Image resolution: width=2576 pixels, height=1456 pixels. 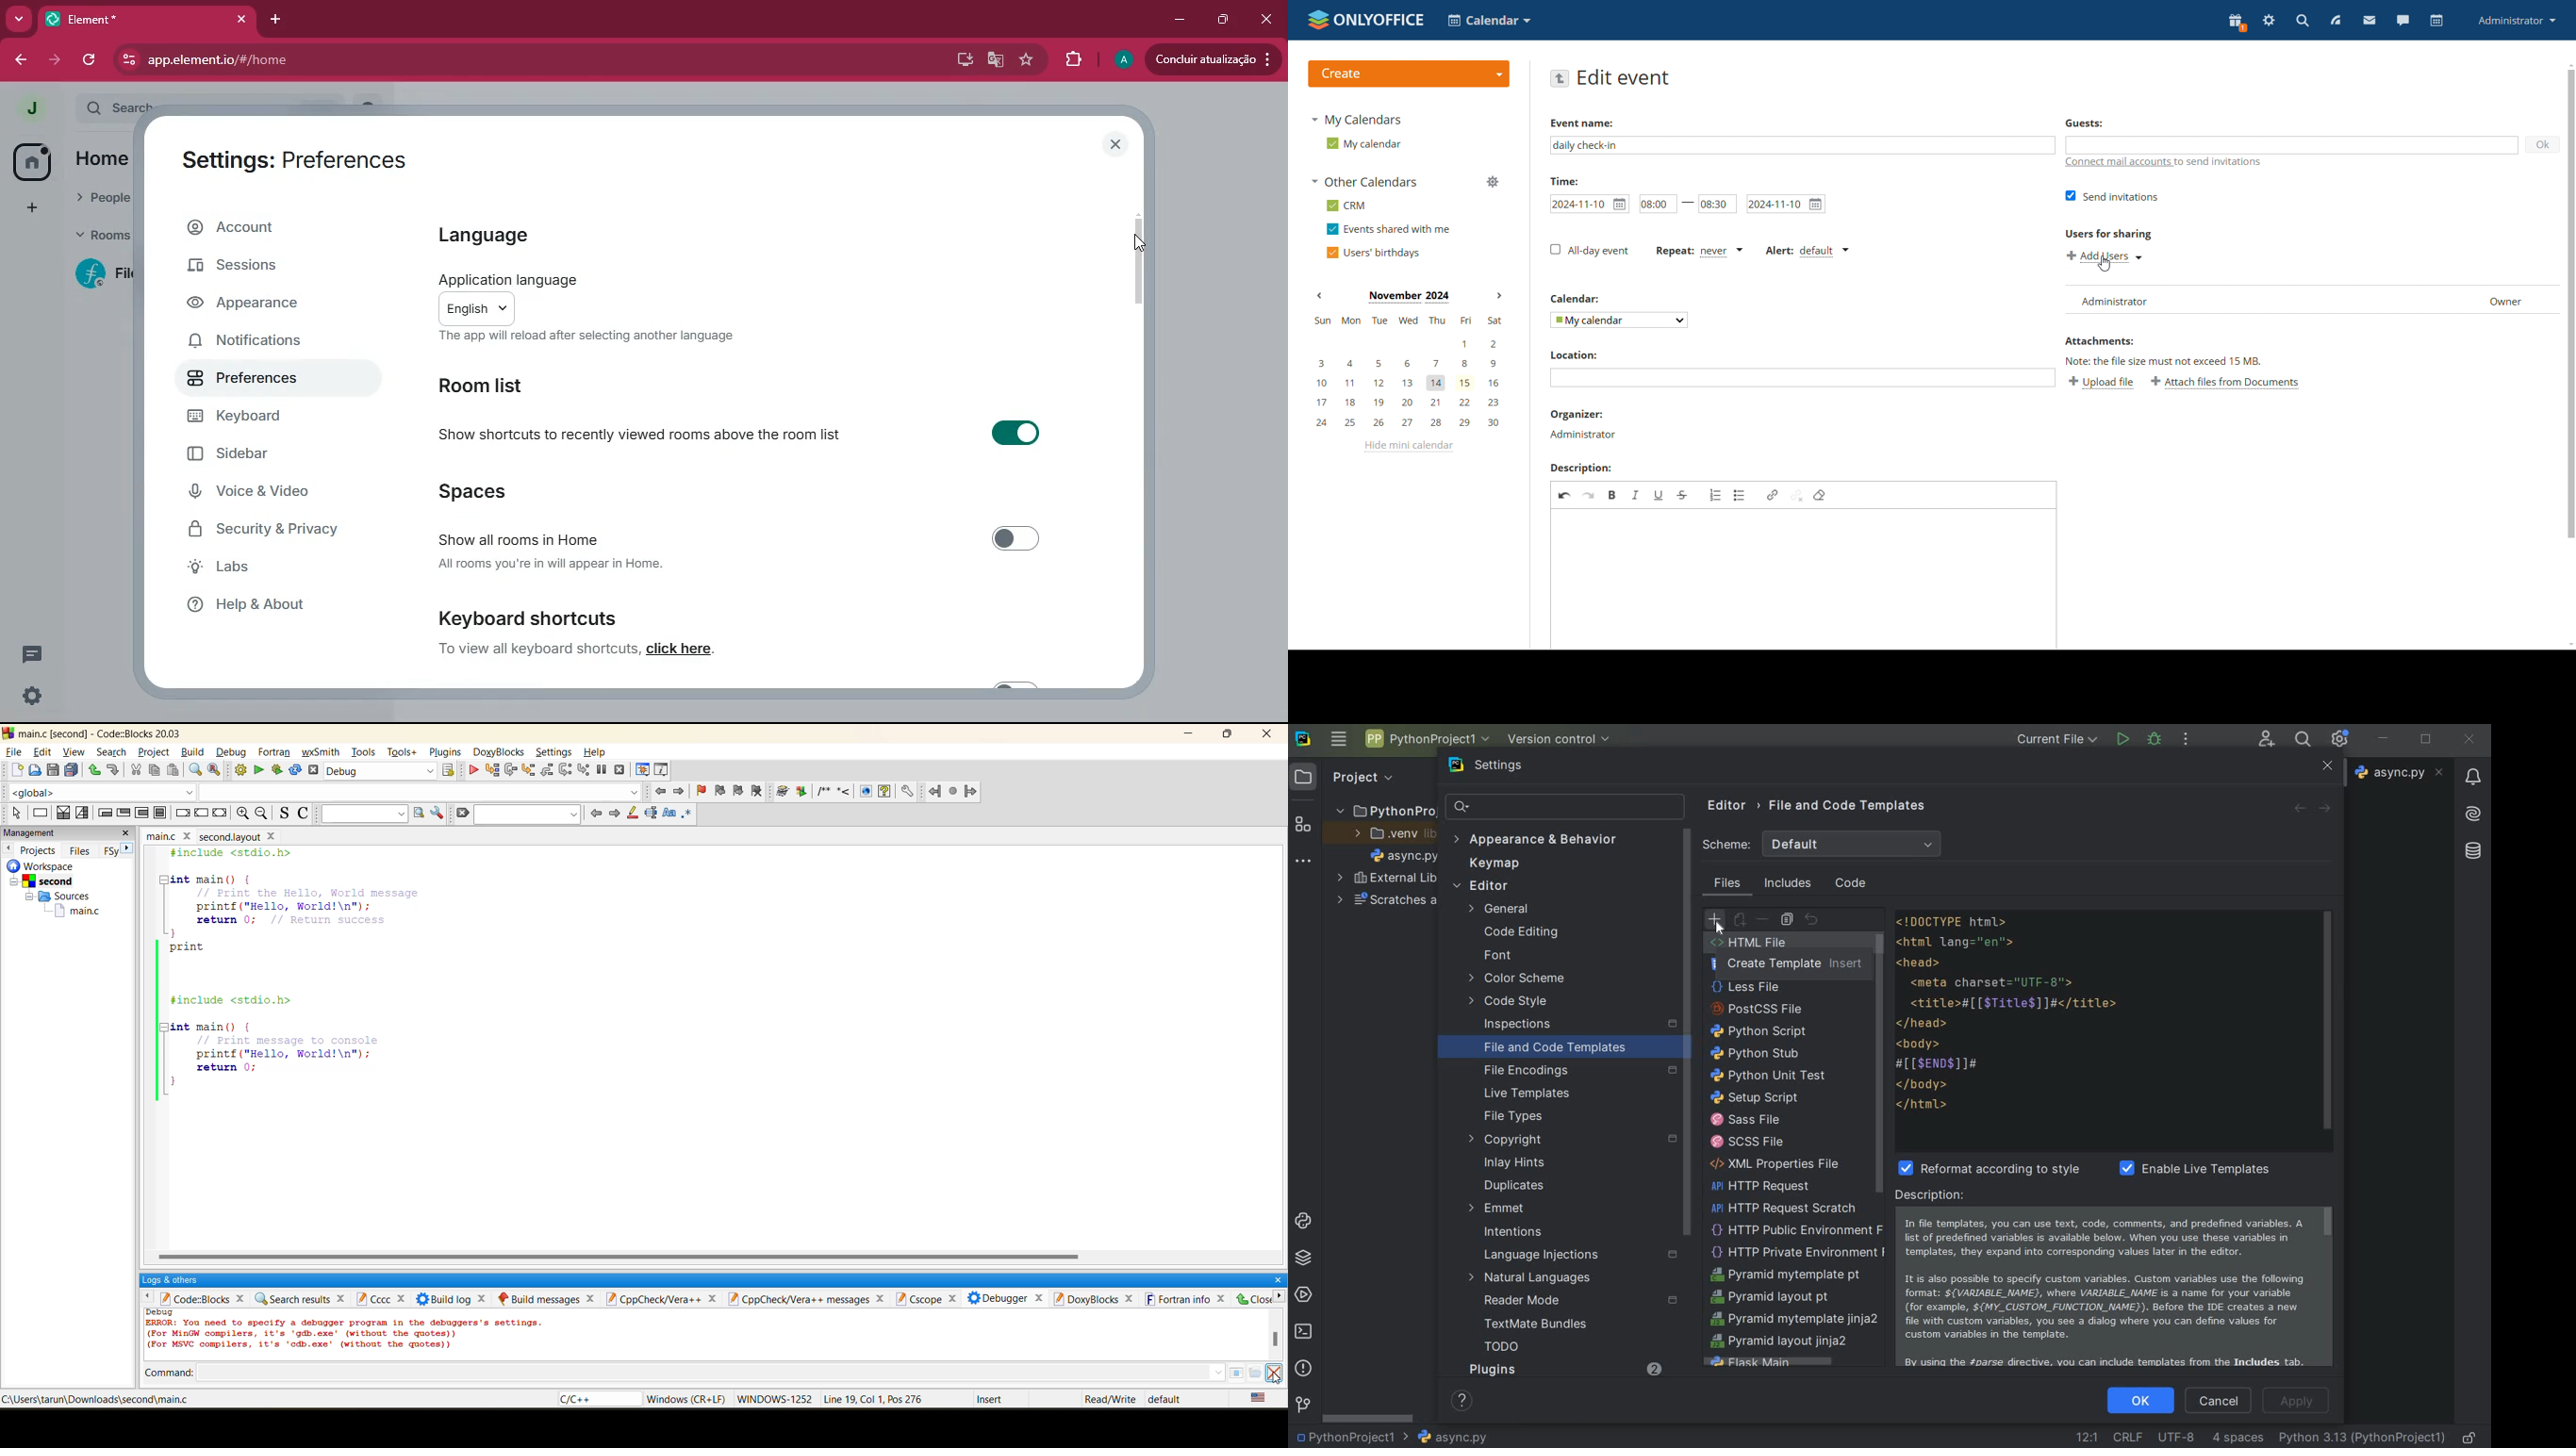 What do you see at coordinates (2129, 1436) in the screenshot?
I see `line separator` at bounding box center [2129, 1436].